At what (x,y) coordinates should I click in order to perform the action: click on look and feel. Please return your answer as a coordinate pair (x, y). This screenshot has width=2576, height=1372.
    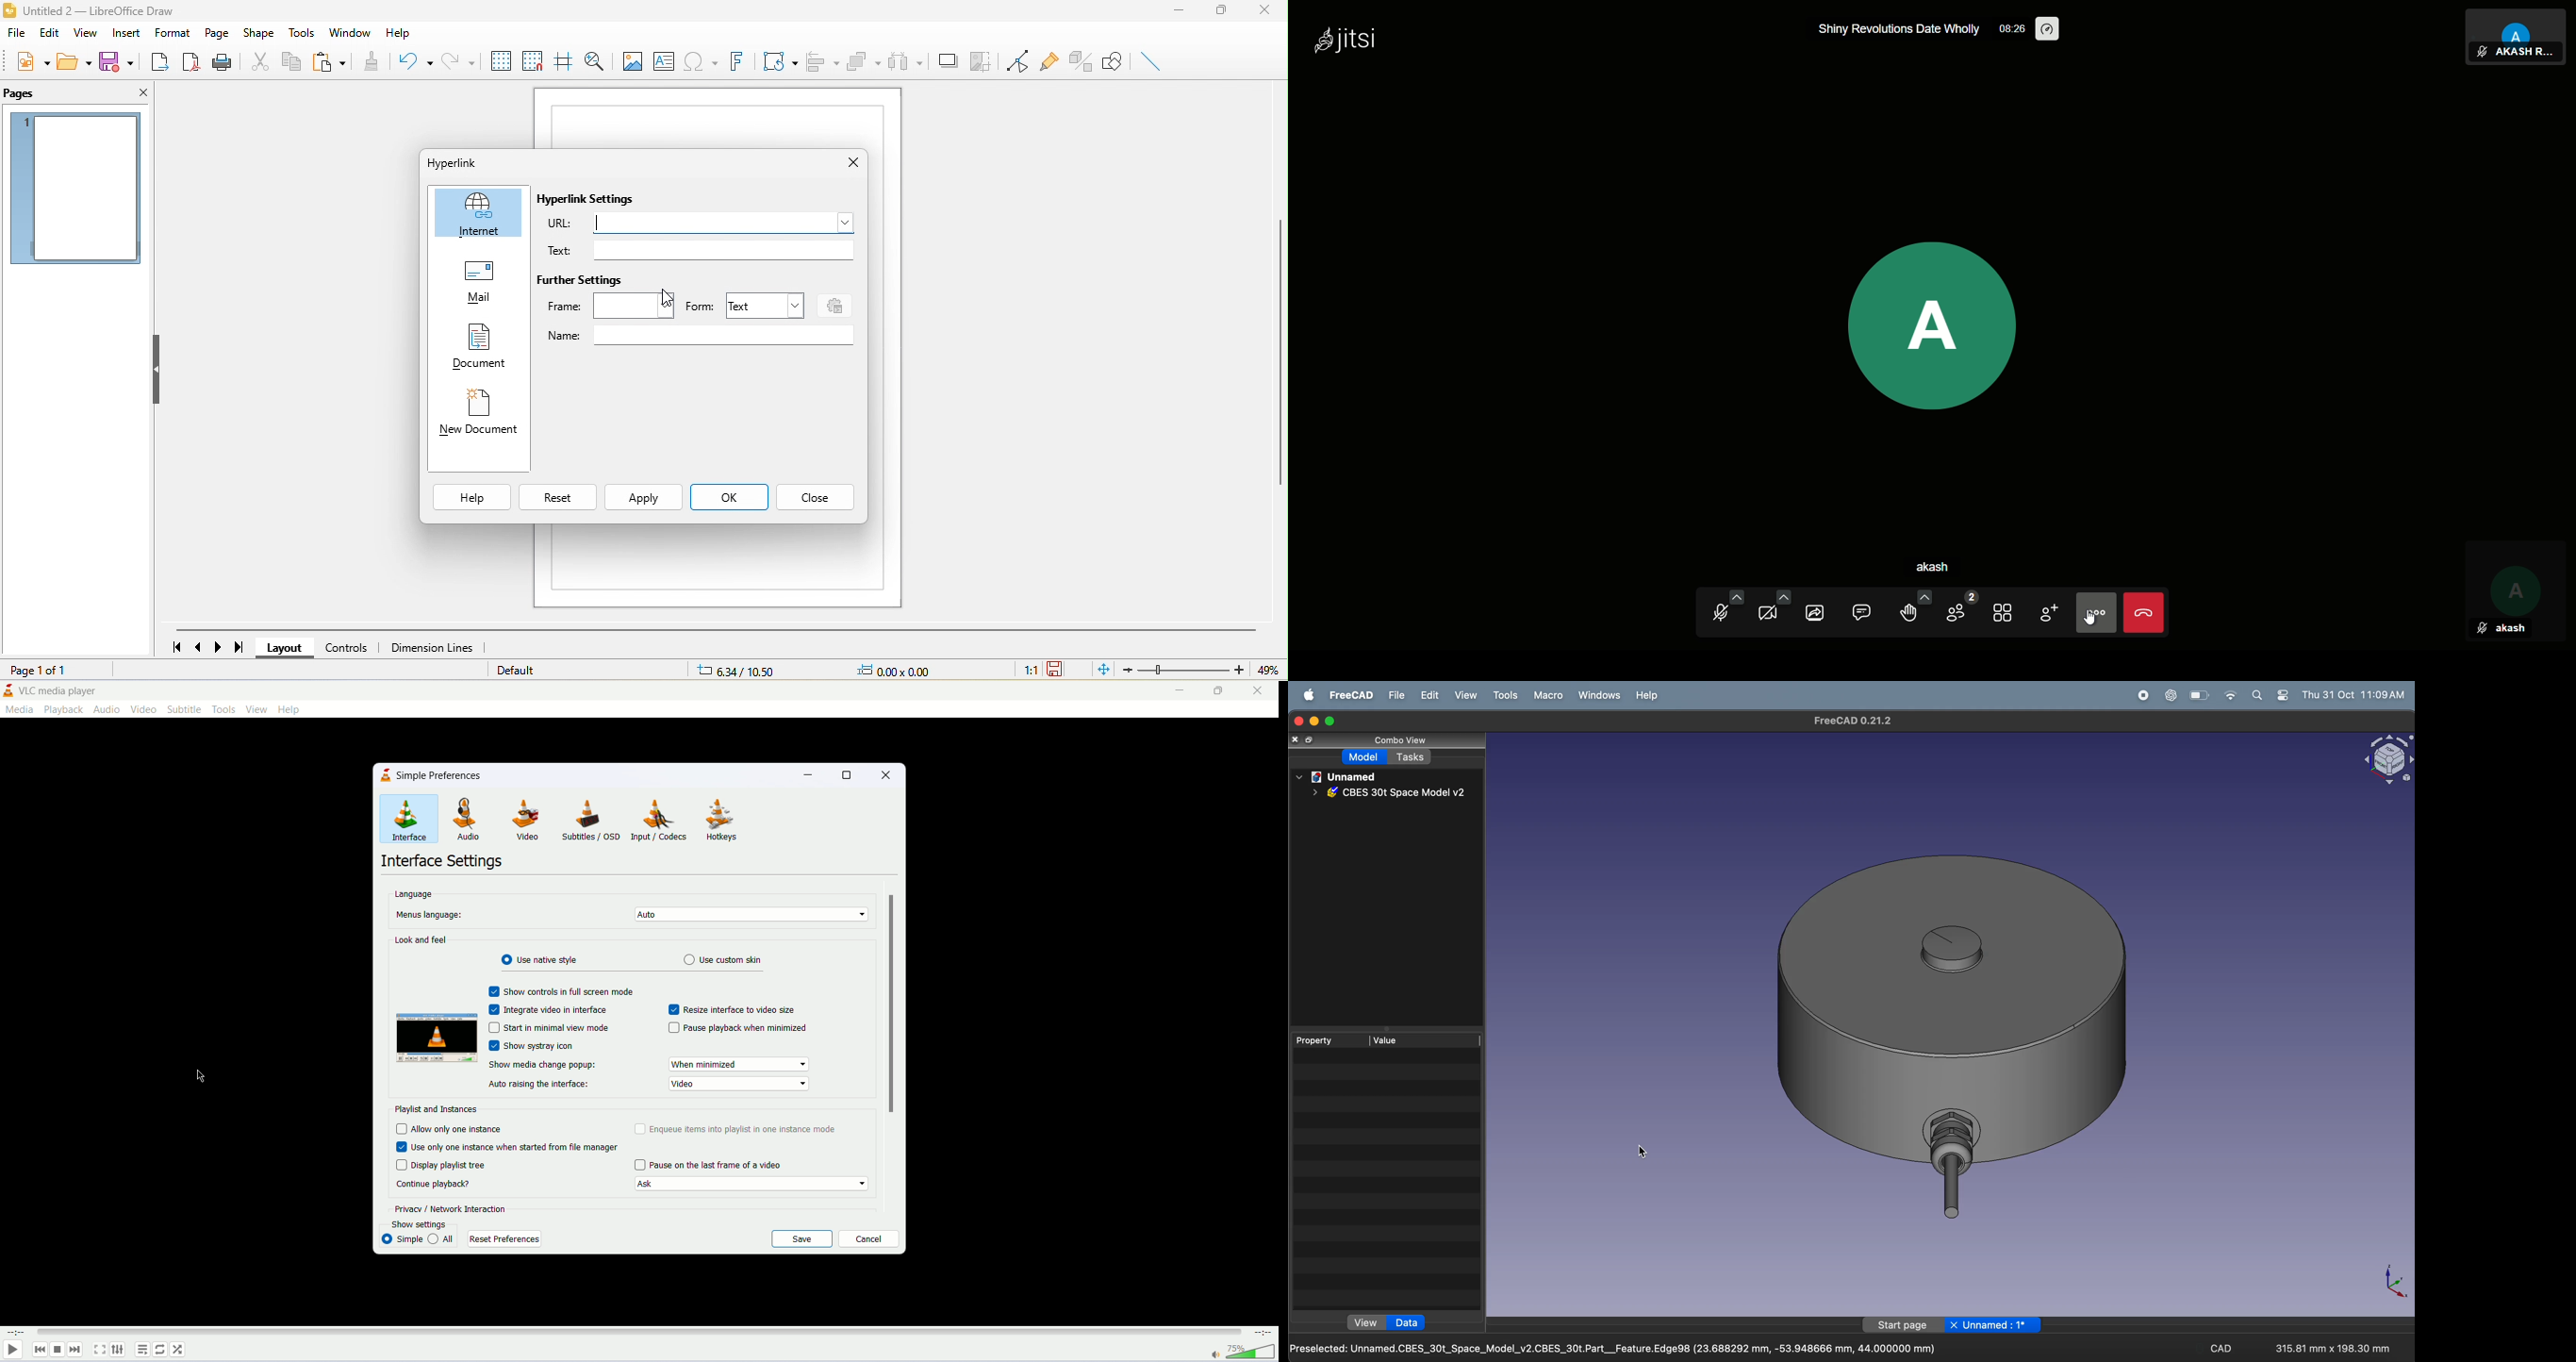
    Looking at the image, I should click on (420, 939).